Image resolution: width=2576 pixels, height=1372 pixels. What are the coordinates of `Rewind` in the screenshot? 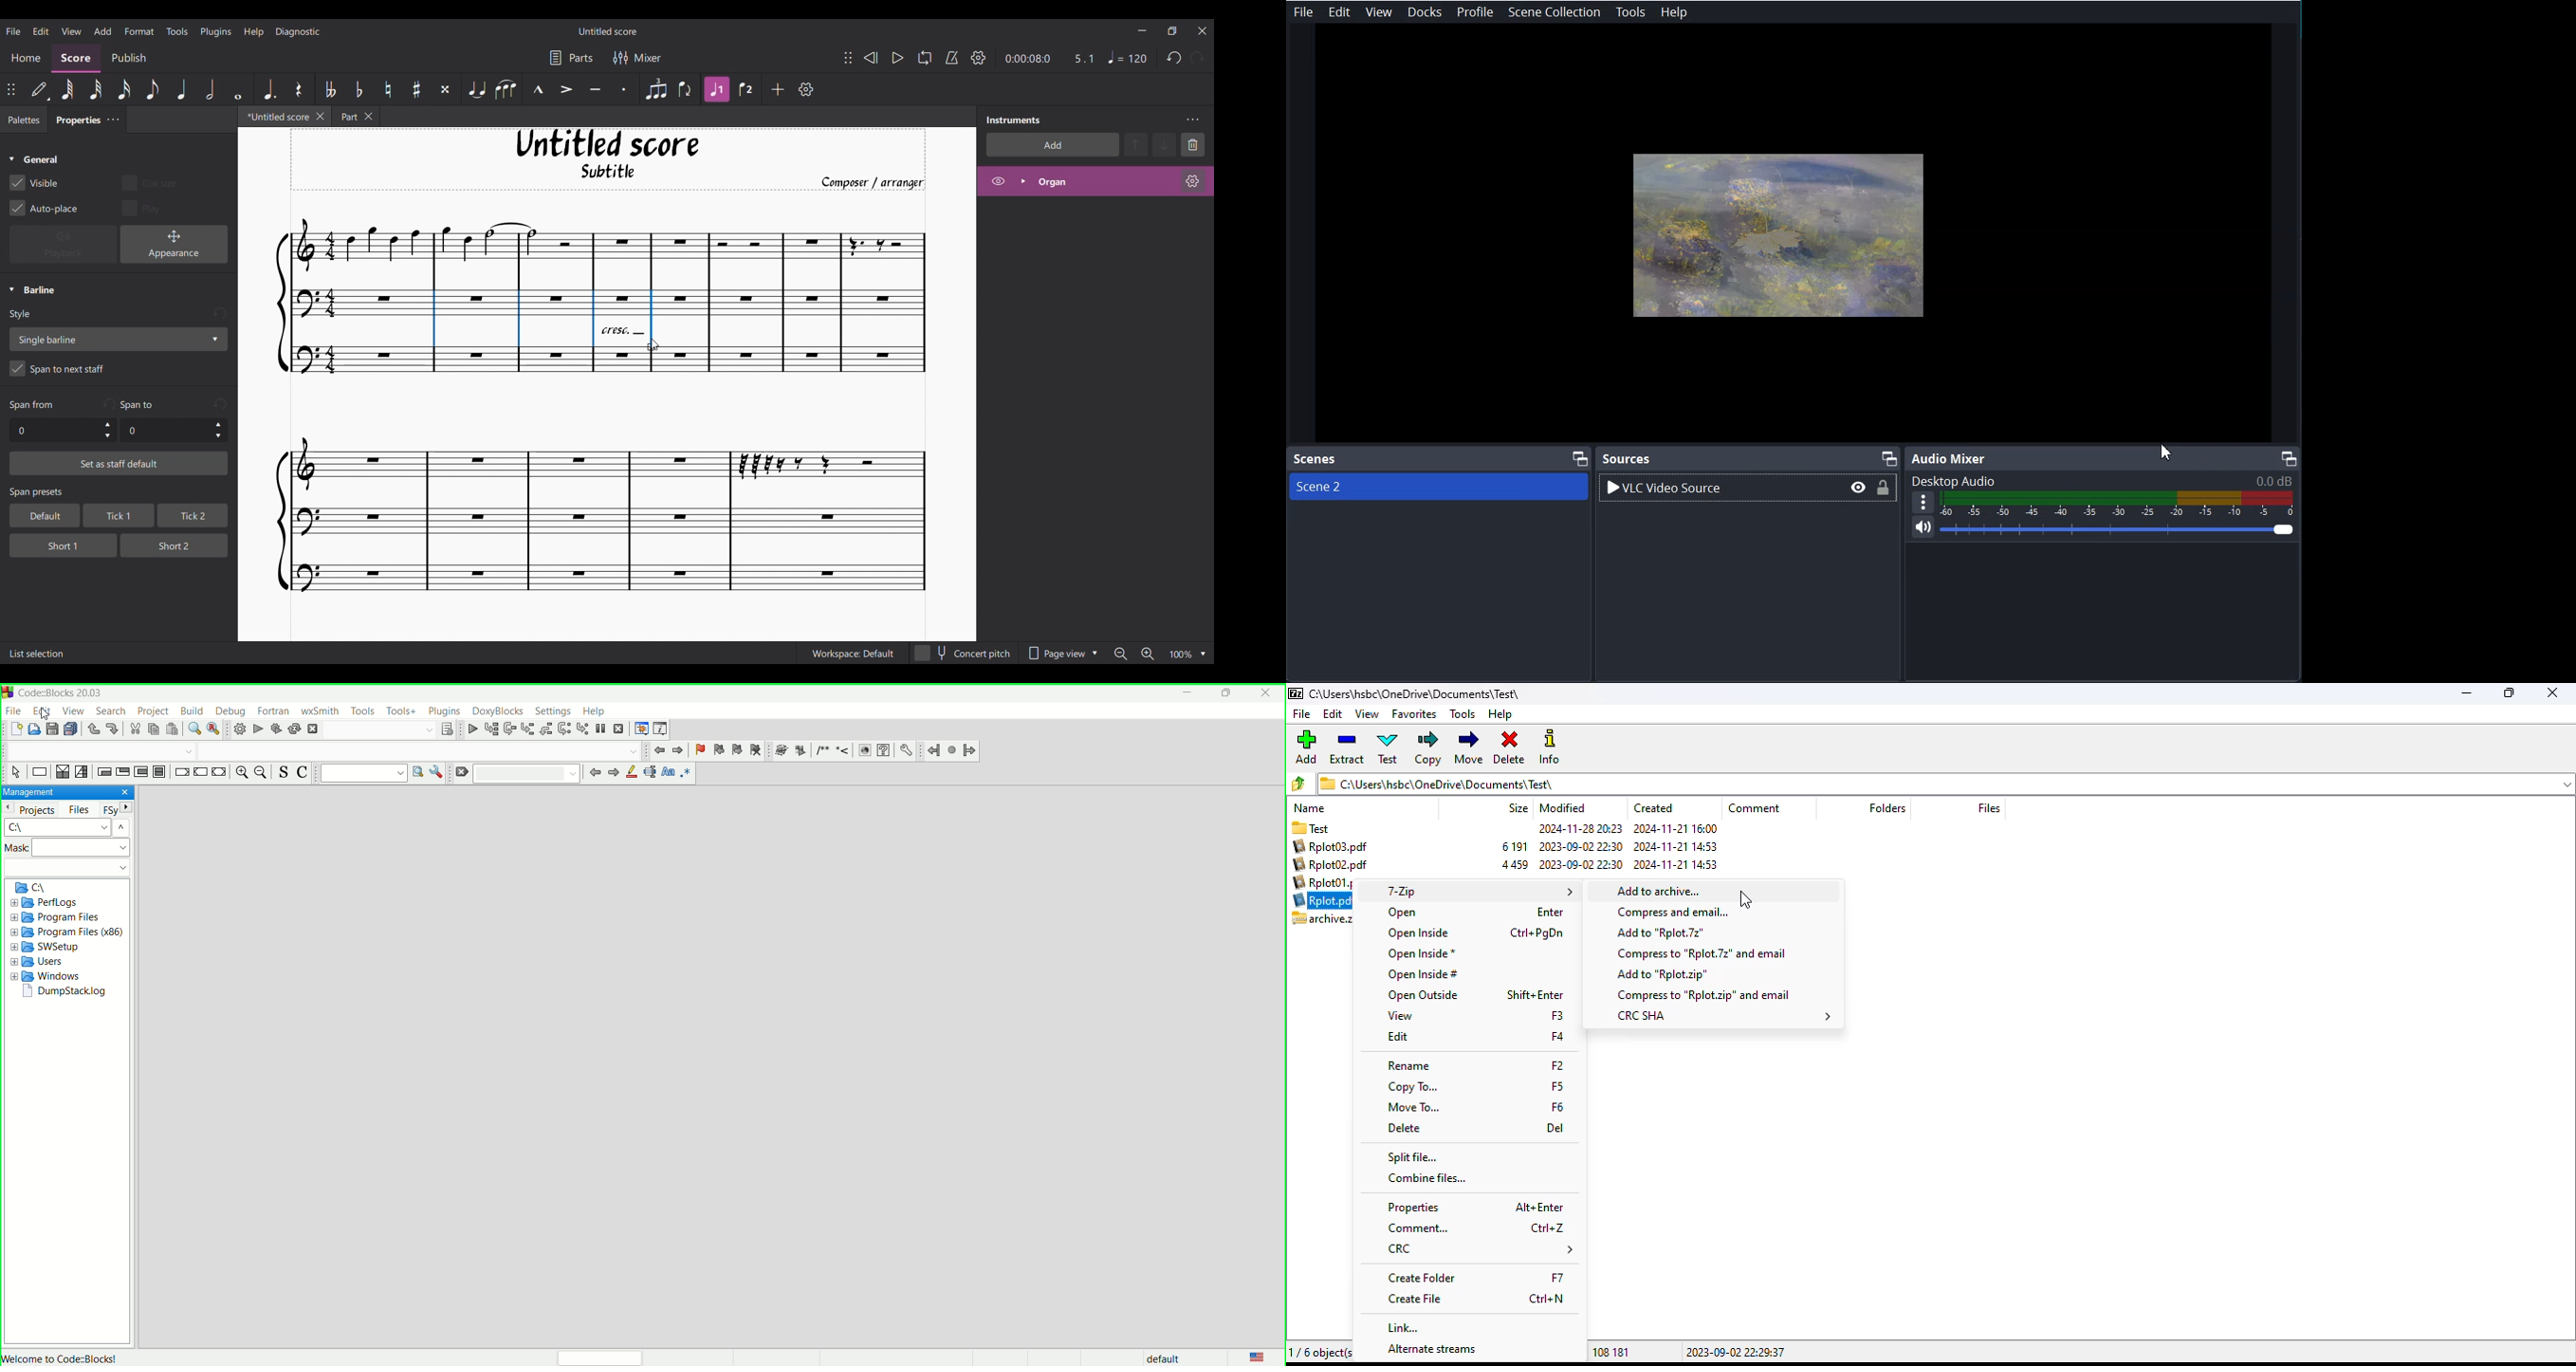 It's located at (870, 58).